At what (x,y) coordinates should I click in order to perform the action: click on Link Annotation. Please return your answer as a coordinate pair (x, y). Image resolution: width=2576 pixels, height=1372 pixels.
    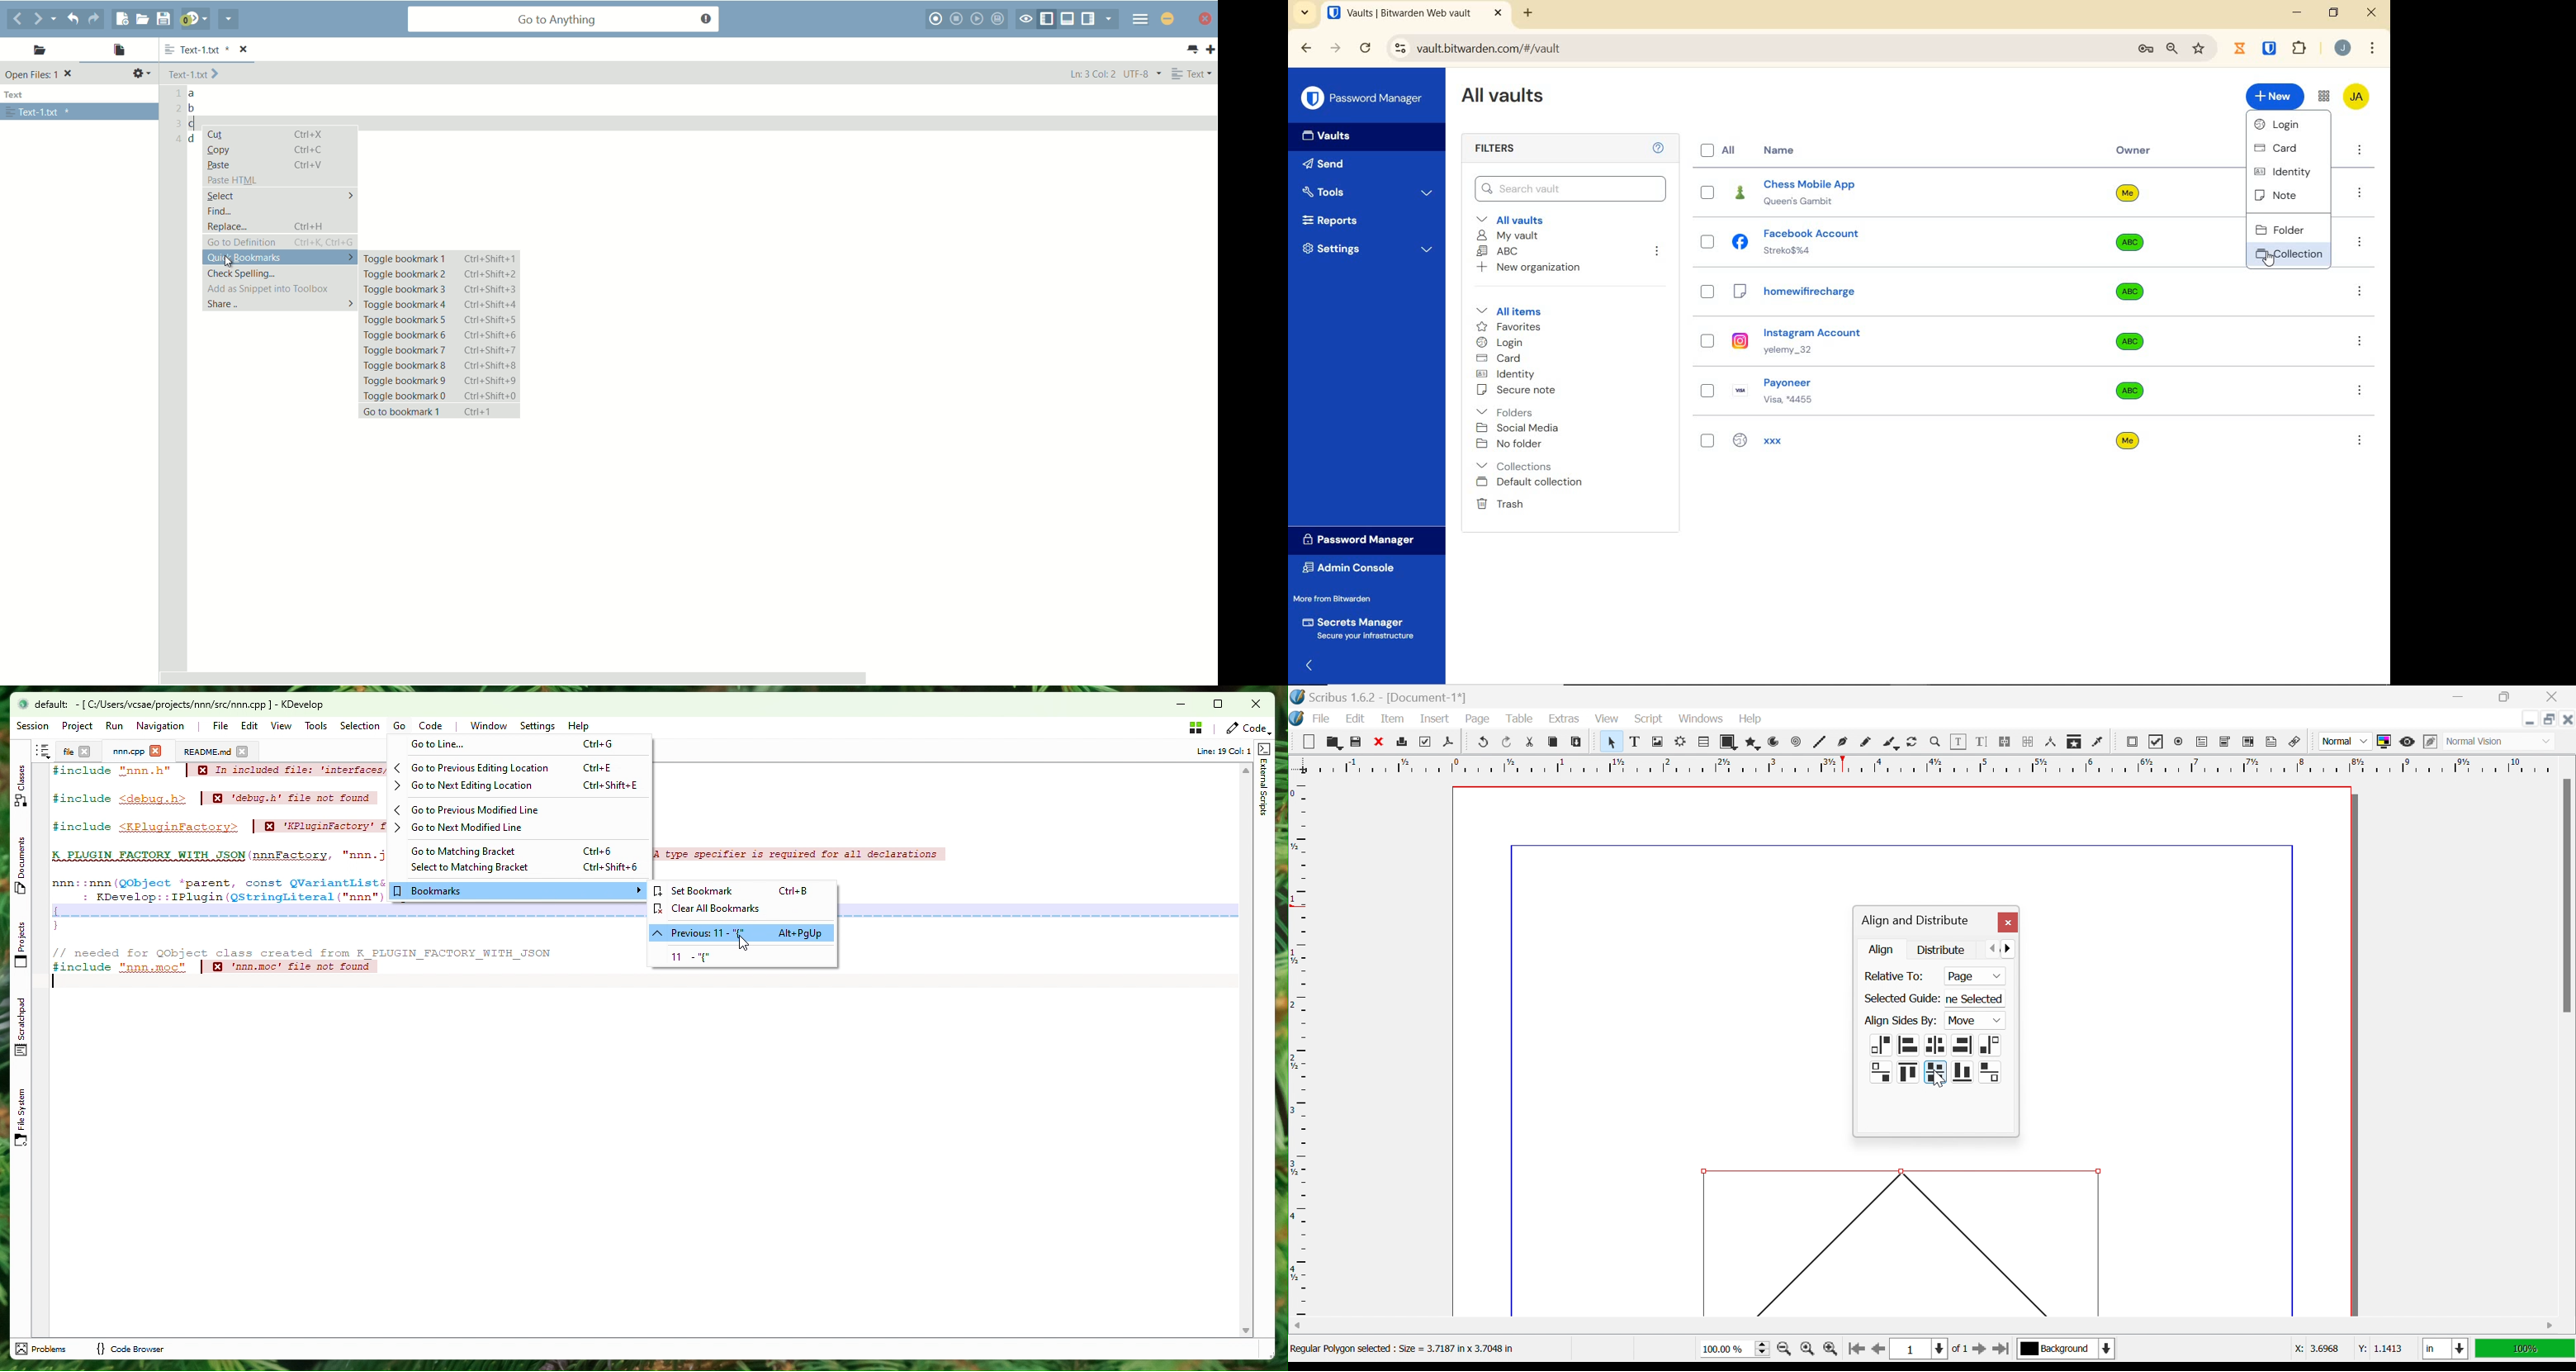
    Looking at the image, I should click on (2295, 743).